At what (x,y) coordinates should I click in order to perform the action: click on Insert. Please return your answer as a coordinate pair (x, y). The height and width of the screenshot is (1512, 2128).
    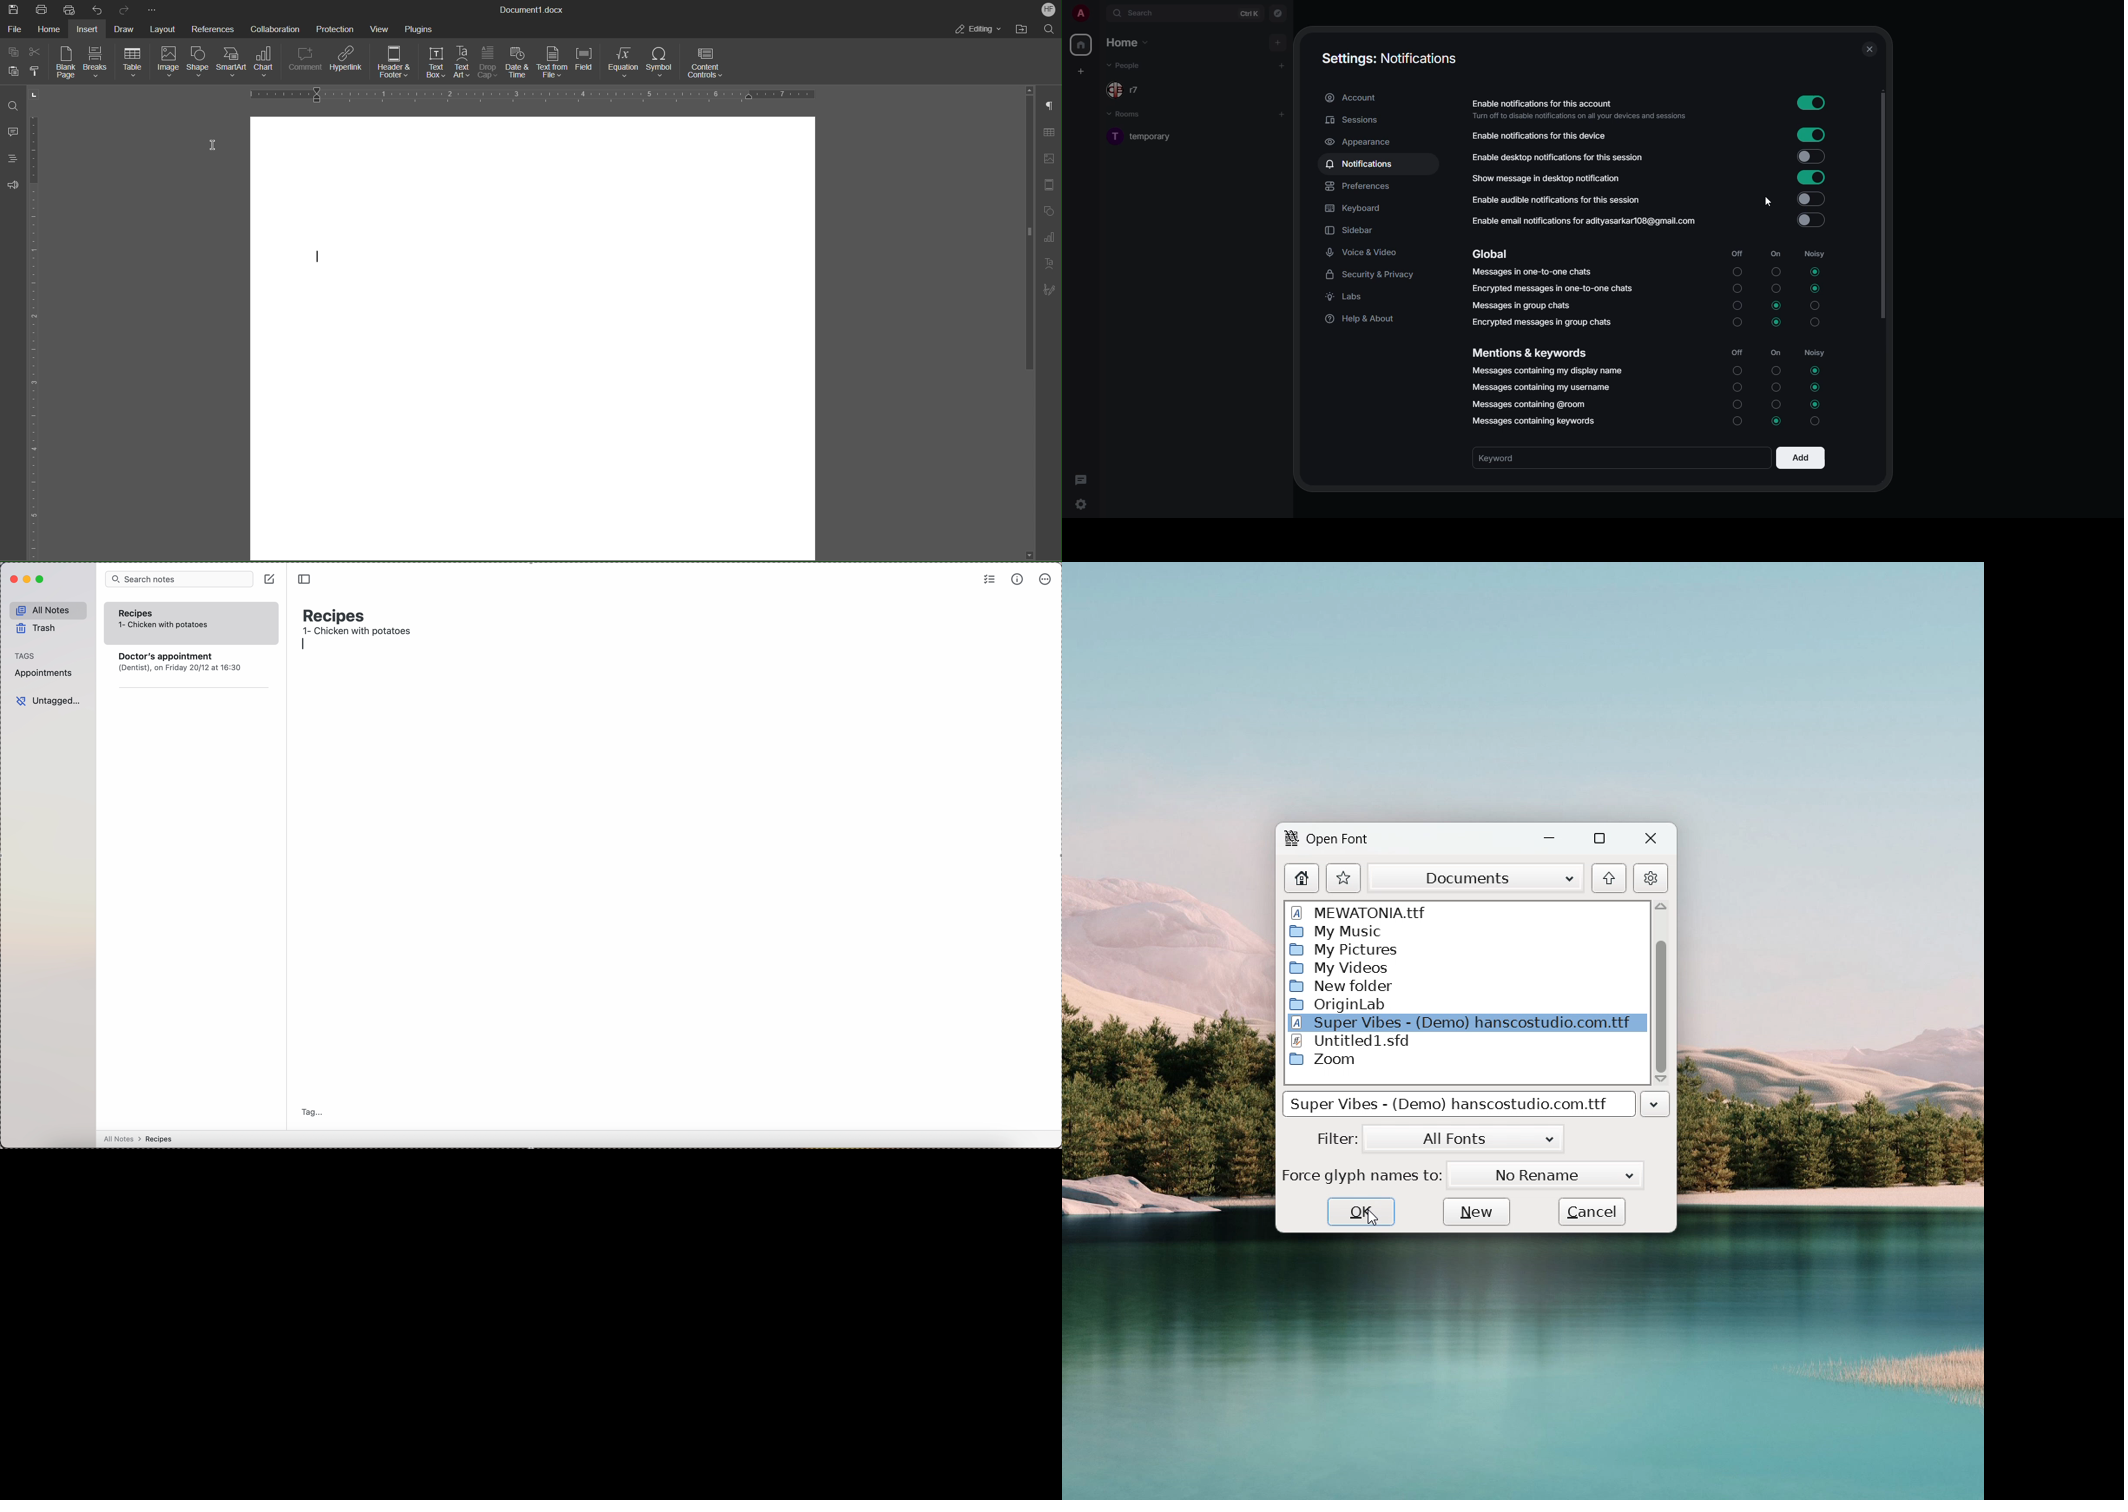
    Looking at the image, I should click on (88, 28).